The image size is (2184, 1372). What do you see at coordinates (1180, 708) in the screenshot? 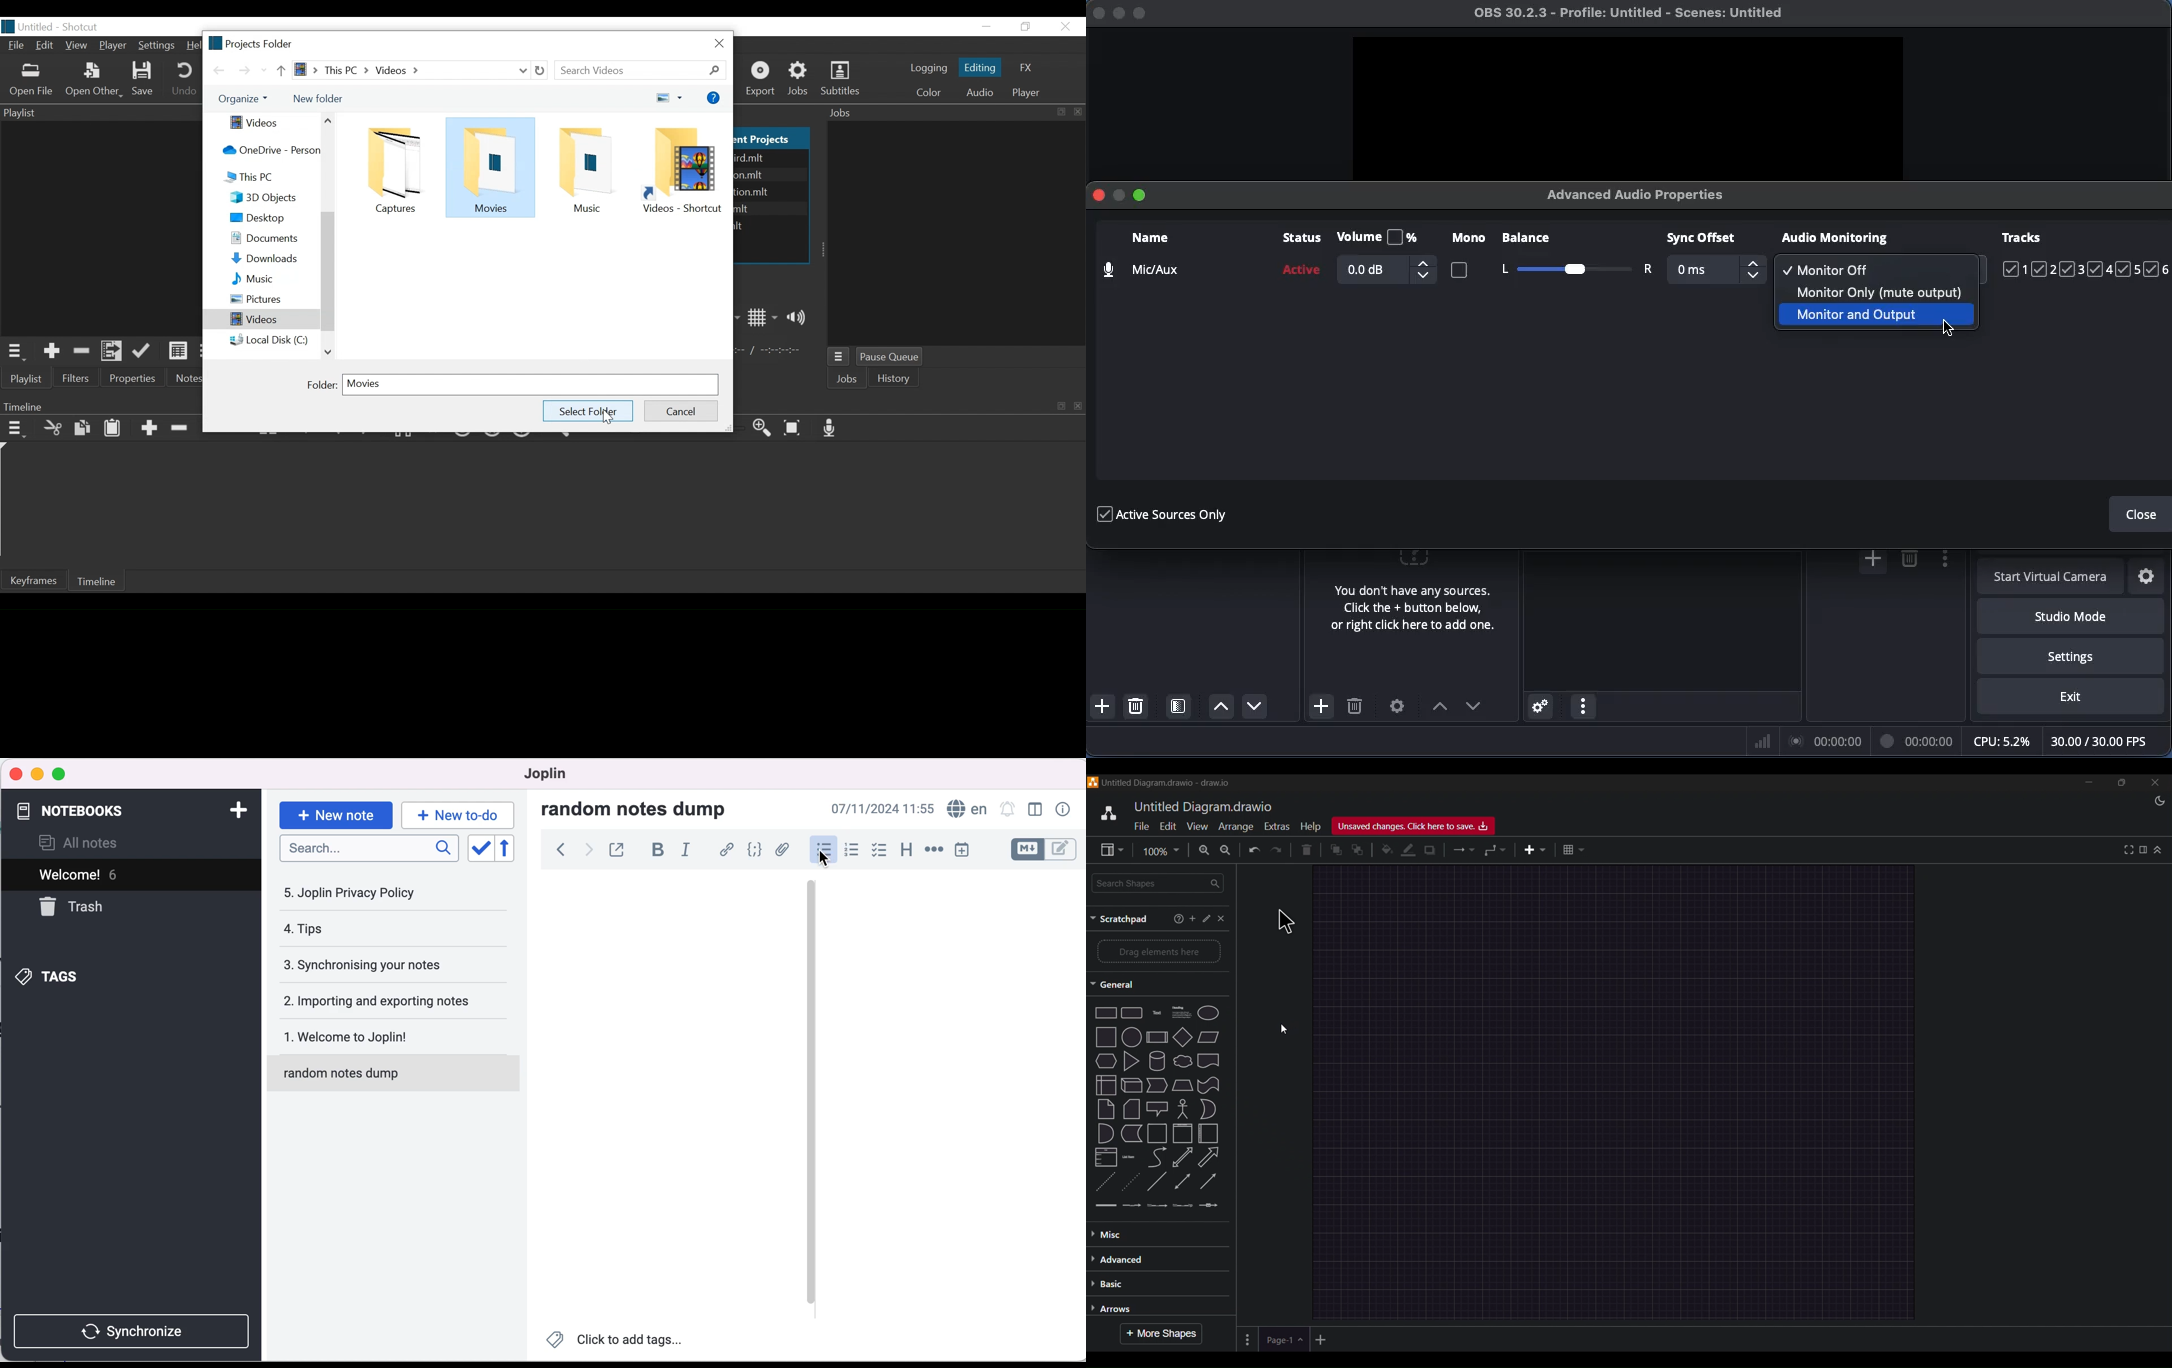
I see `Open scene filters` at bounding box center [1180, 708].